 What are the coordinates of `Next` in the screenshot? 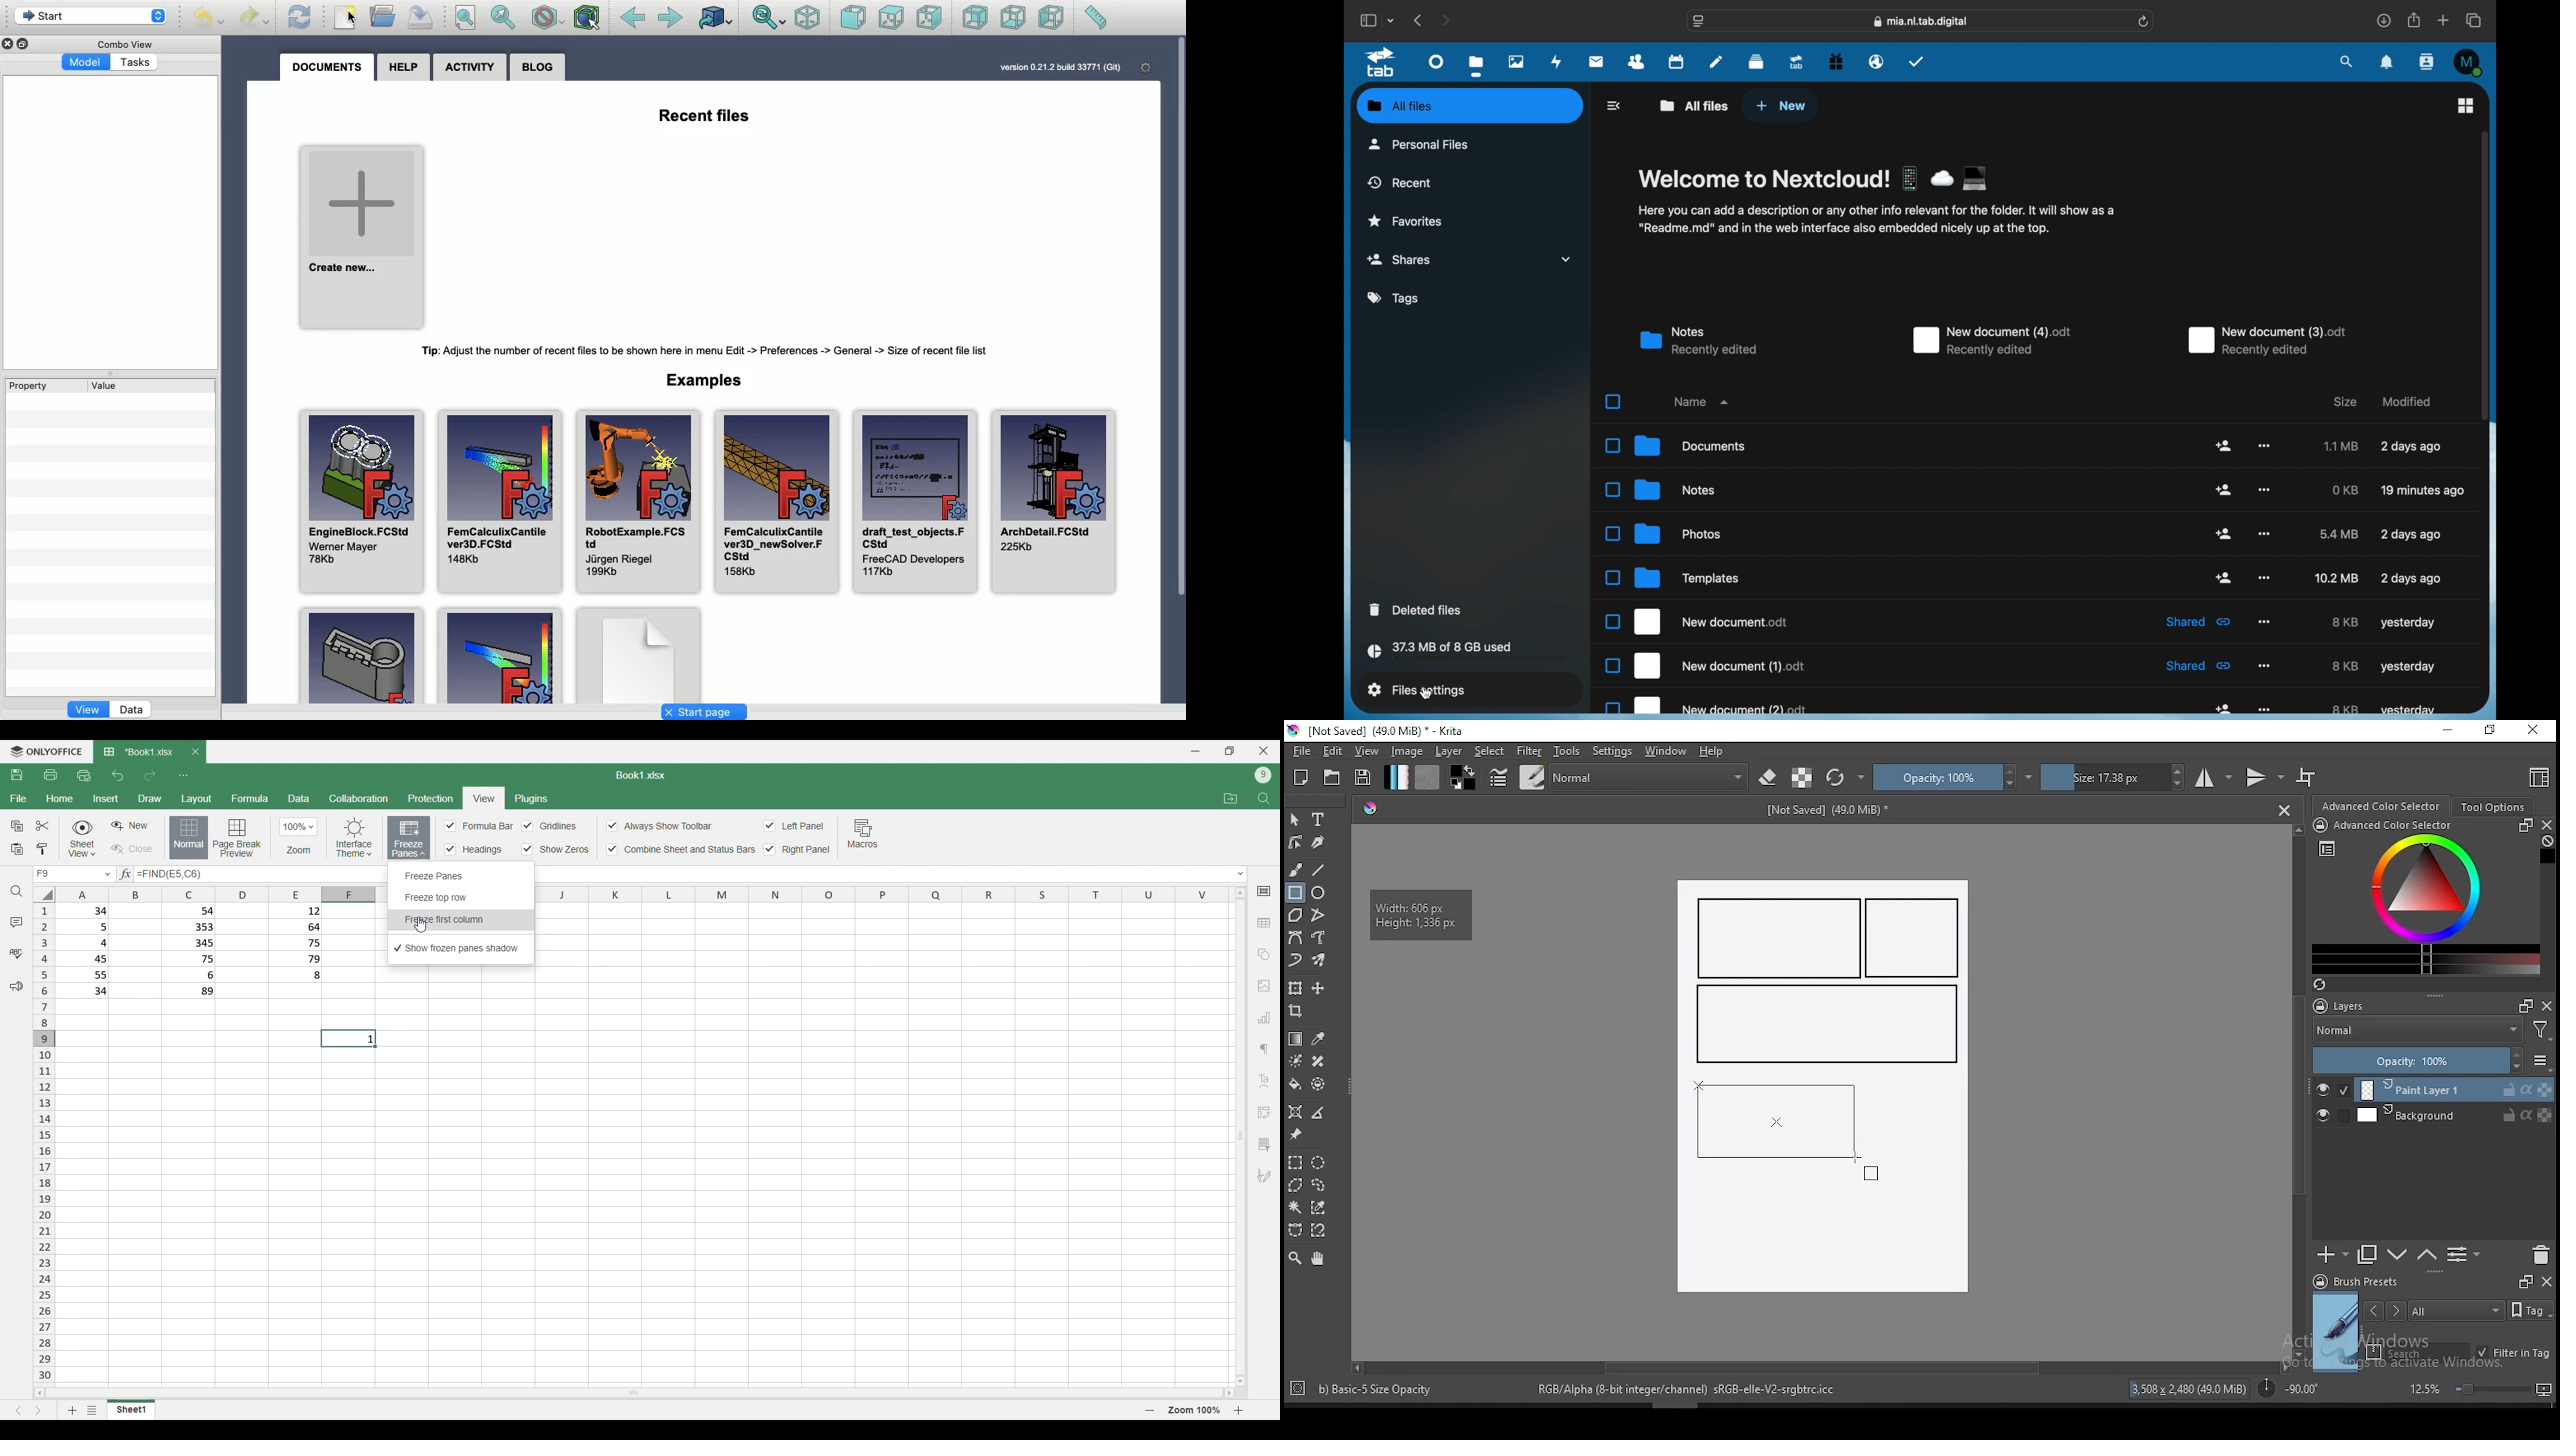 It's located at (40, 1411).